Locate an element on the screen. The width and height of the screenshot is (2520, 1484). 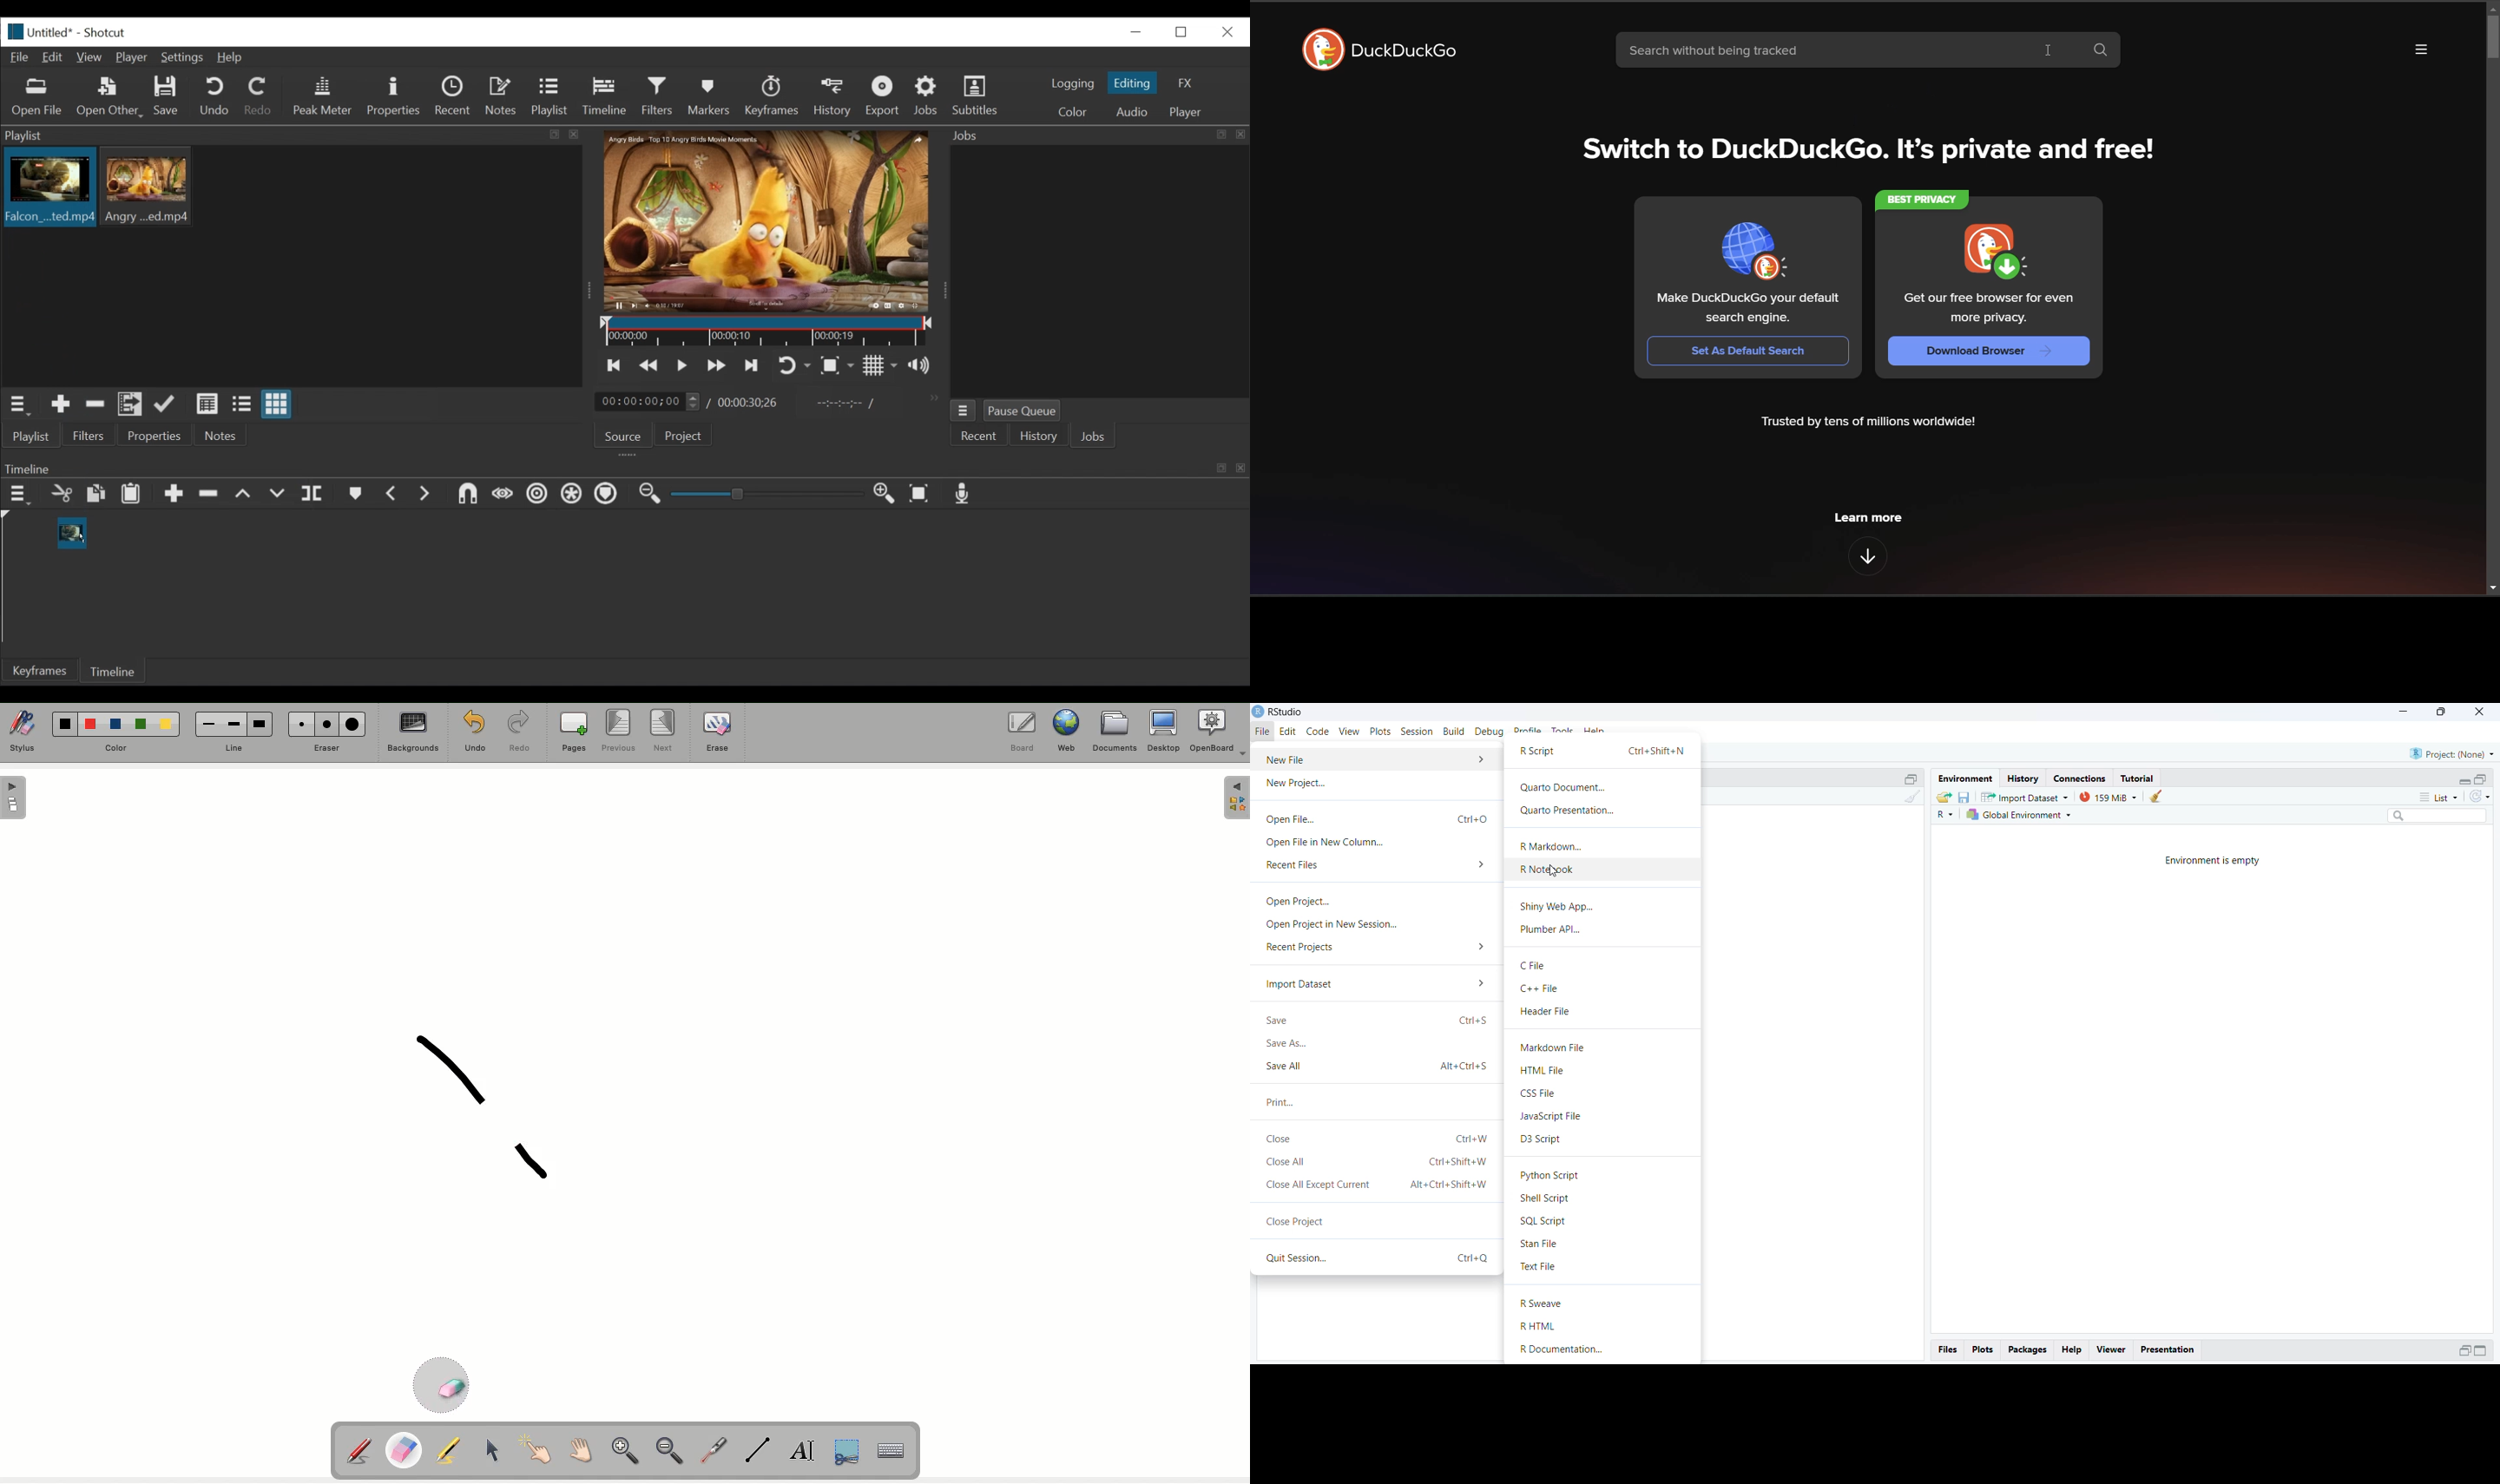
Keyframes is located at coordinates (41, 670).